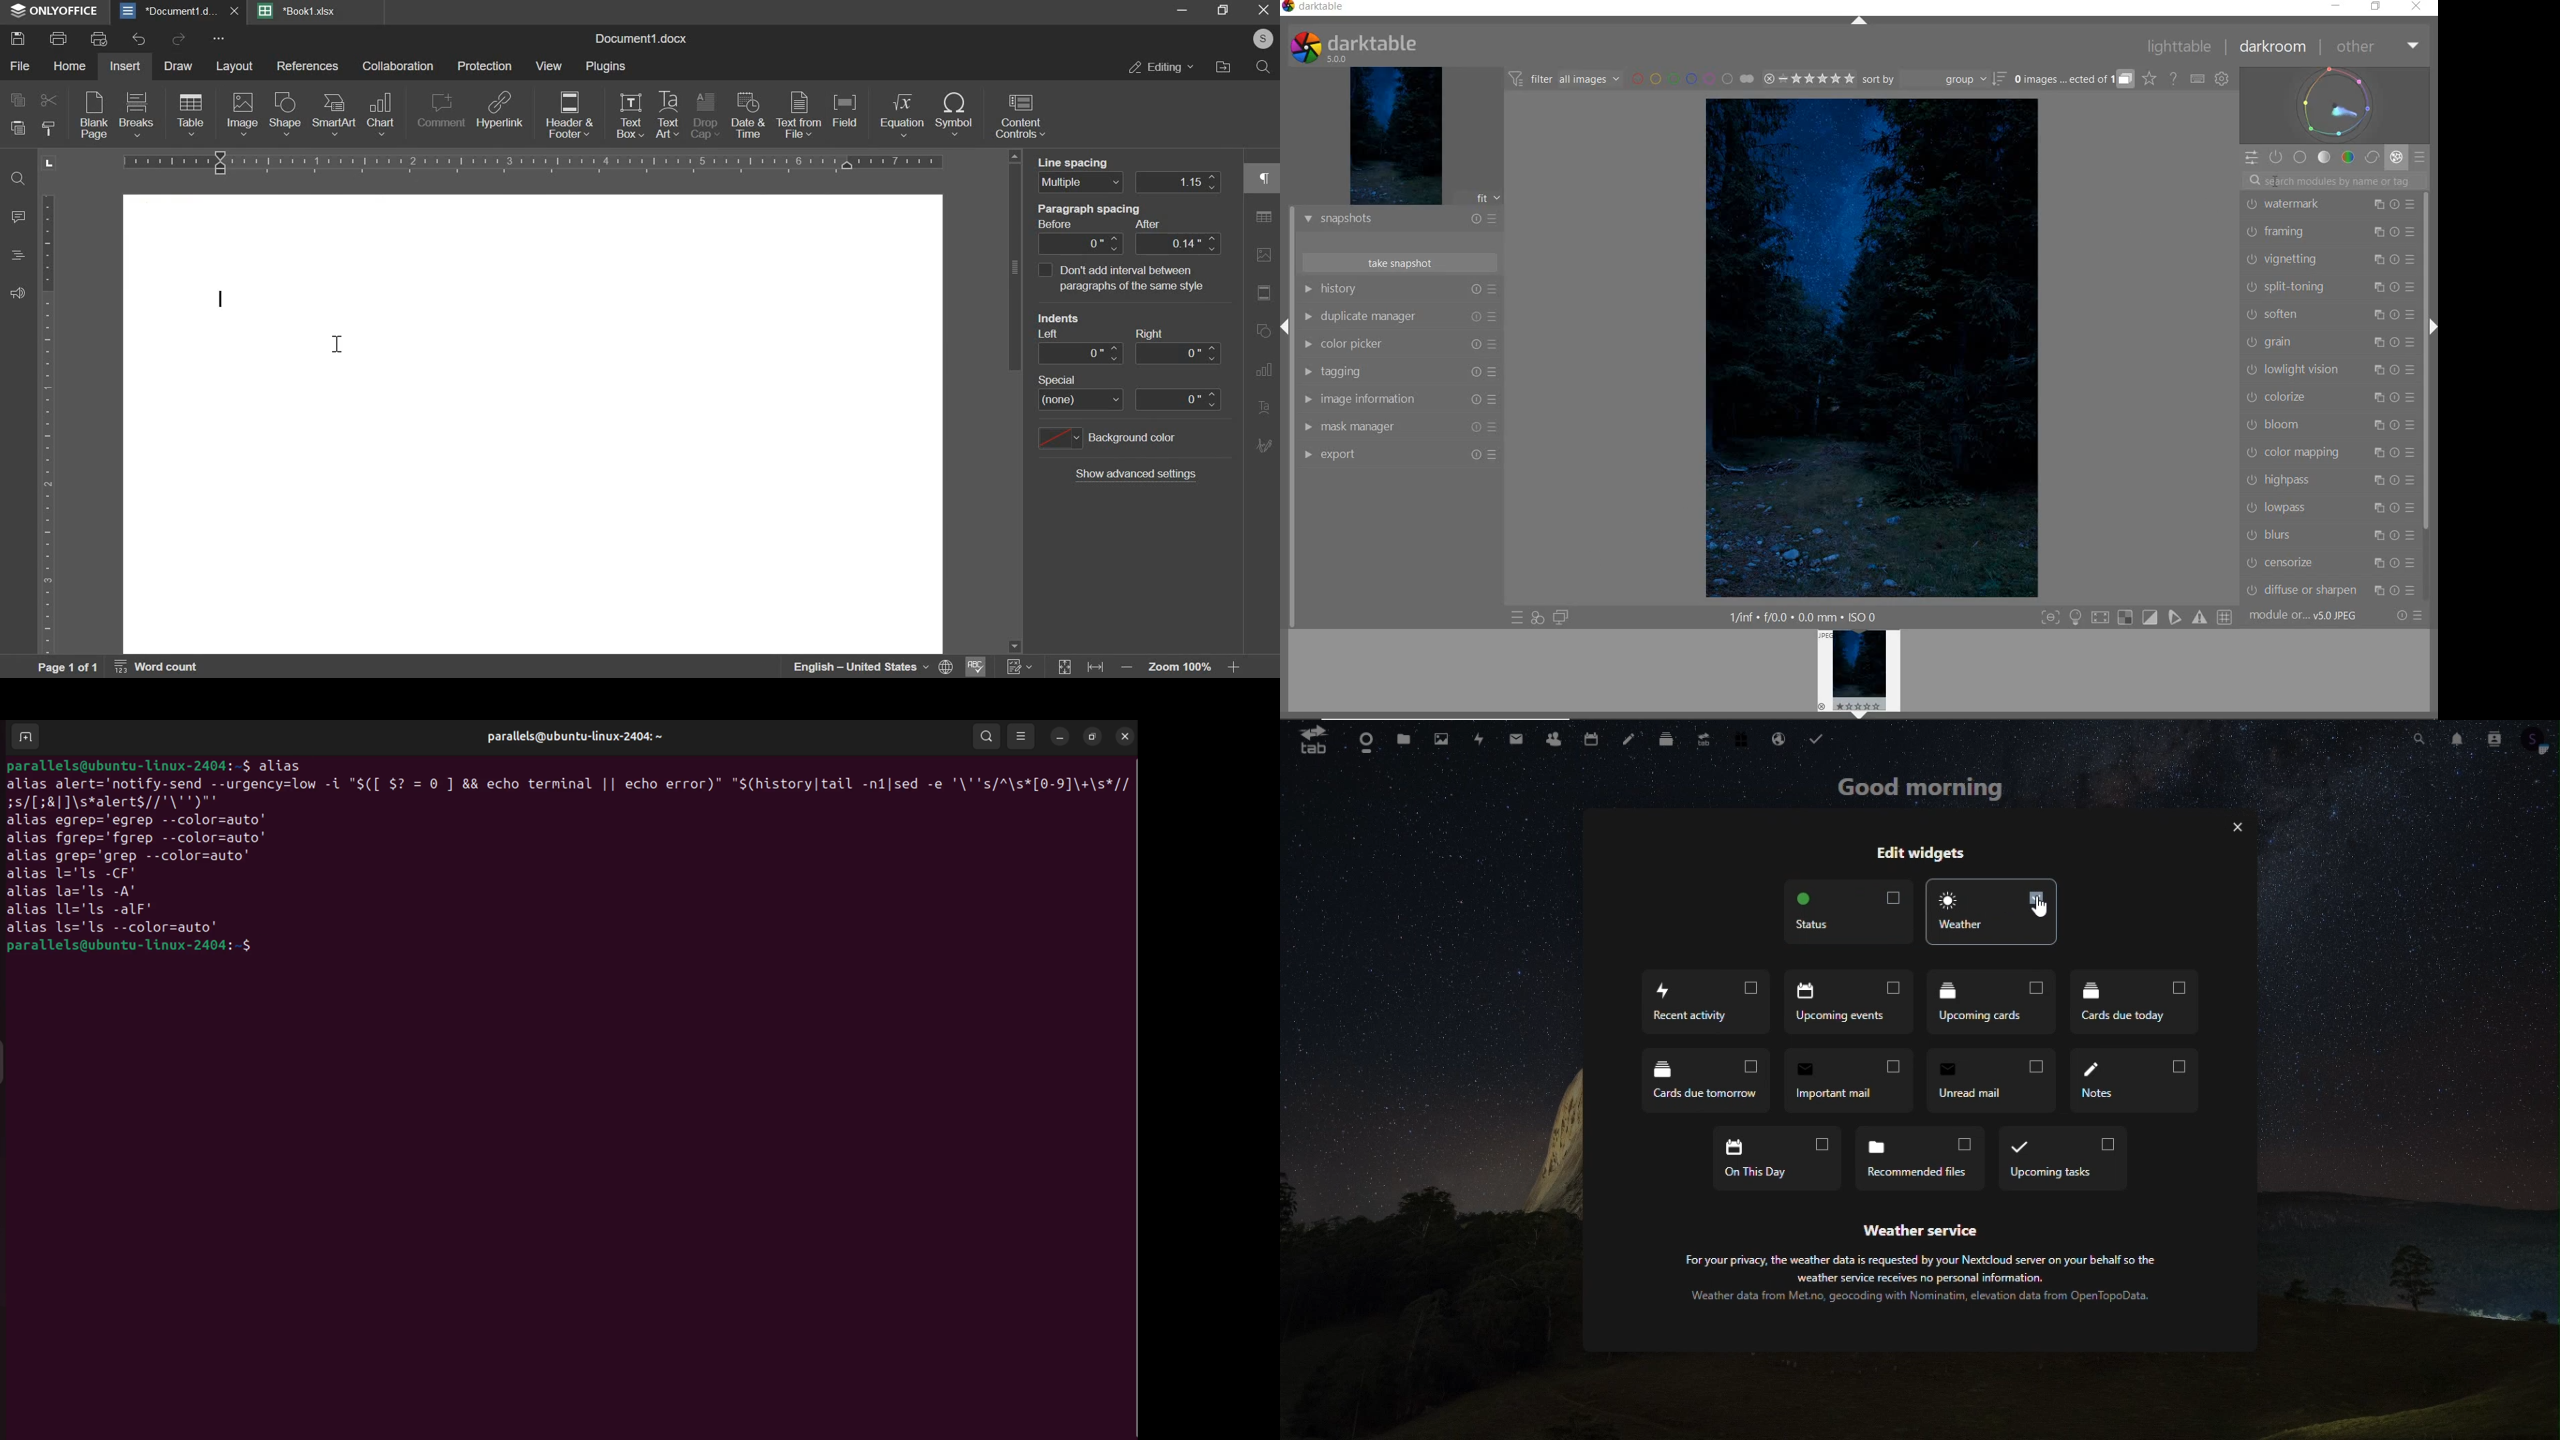 Image resolution: width=2576 pixels, height=1456 pixels. I want to click on status, so click(1846, 915).